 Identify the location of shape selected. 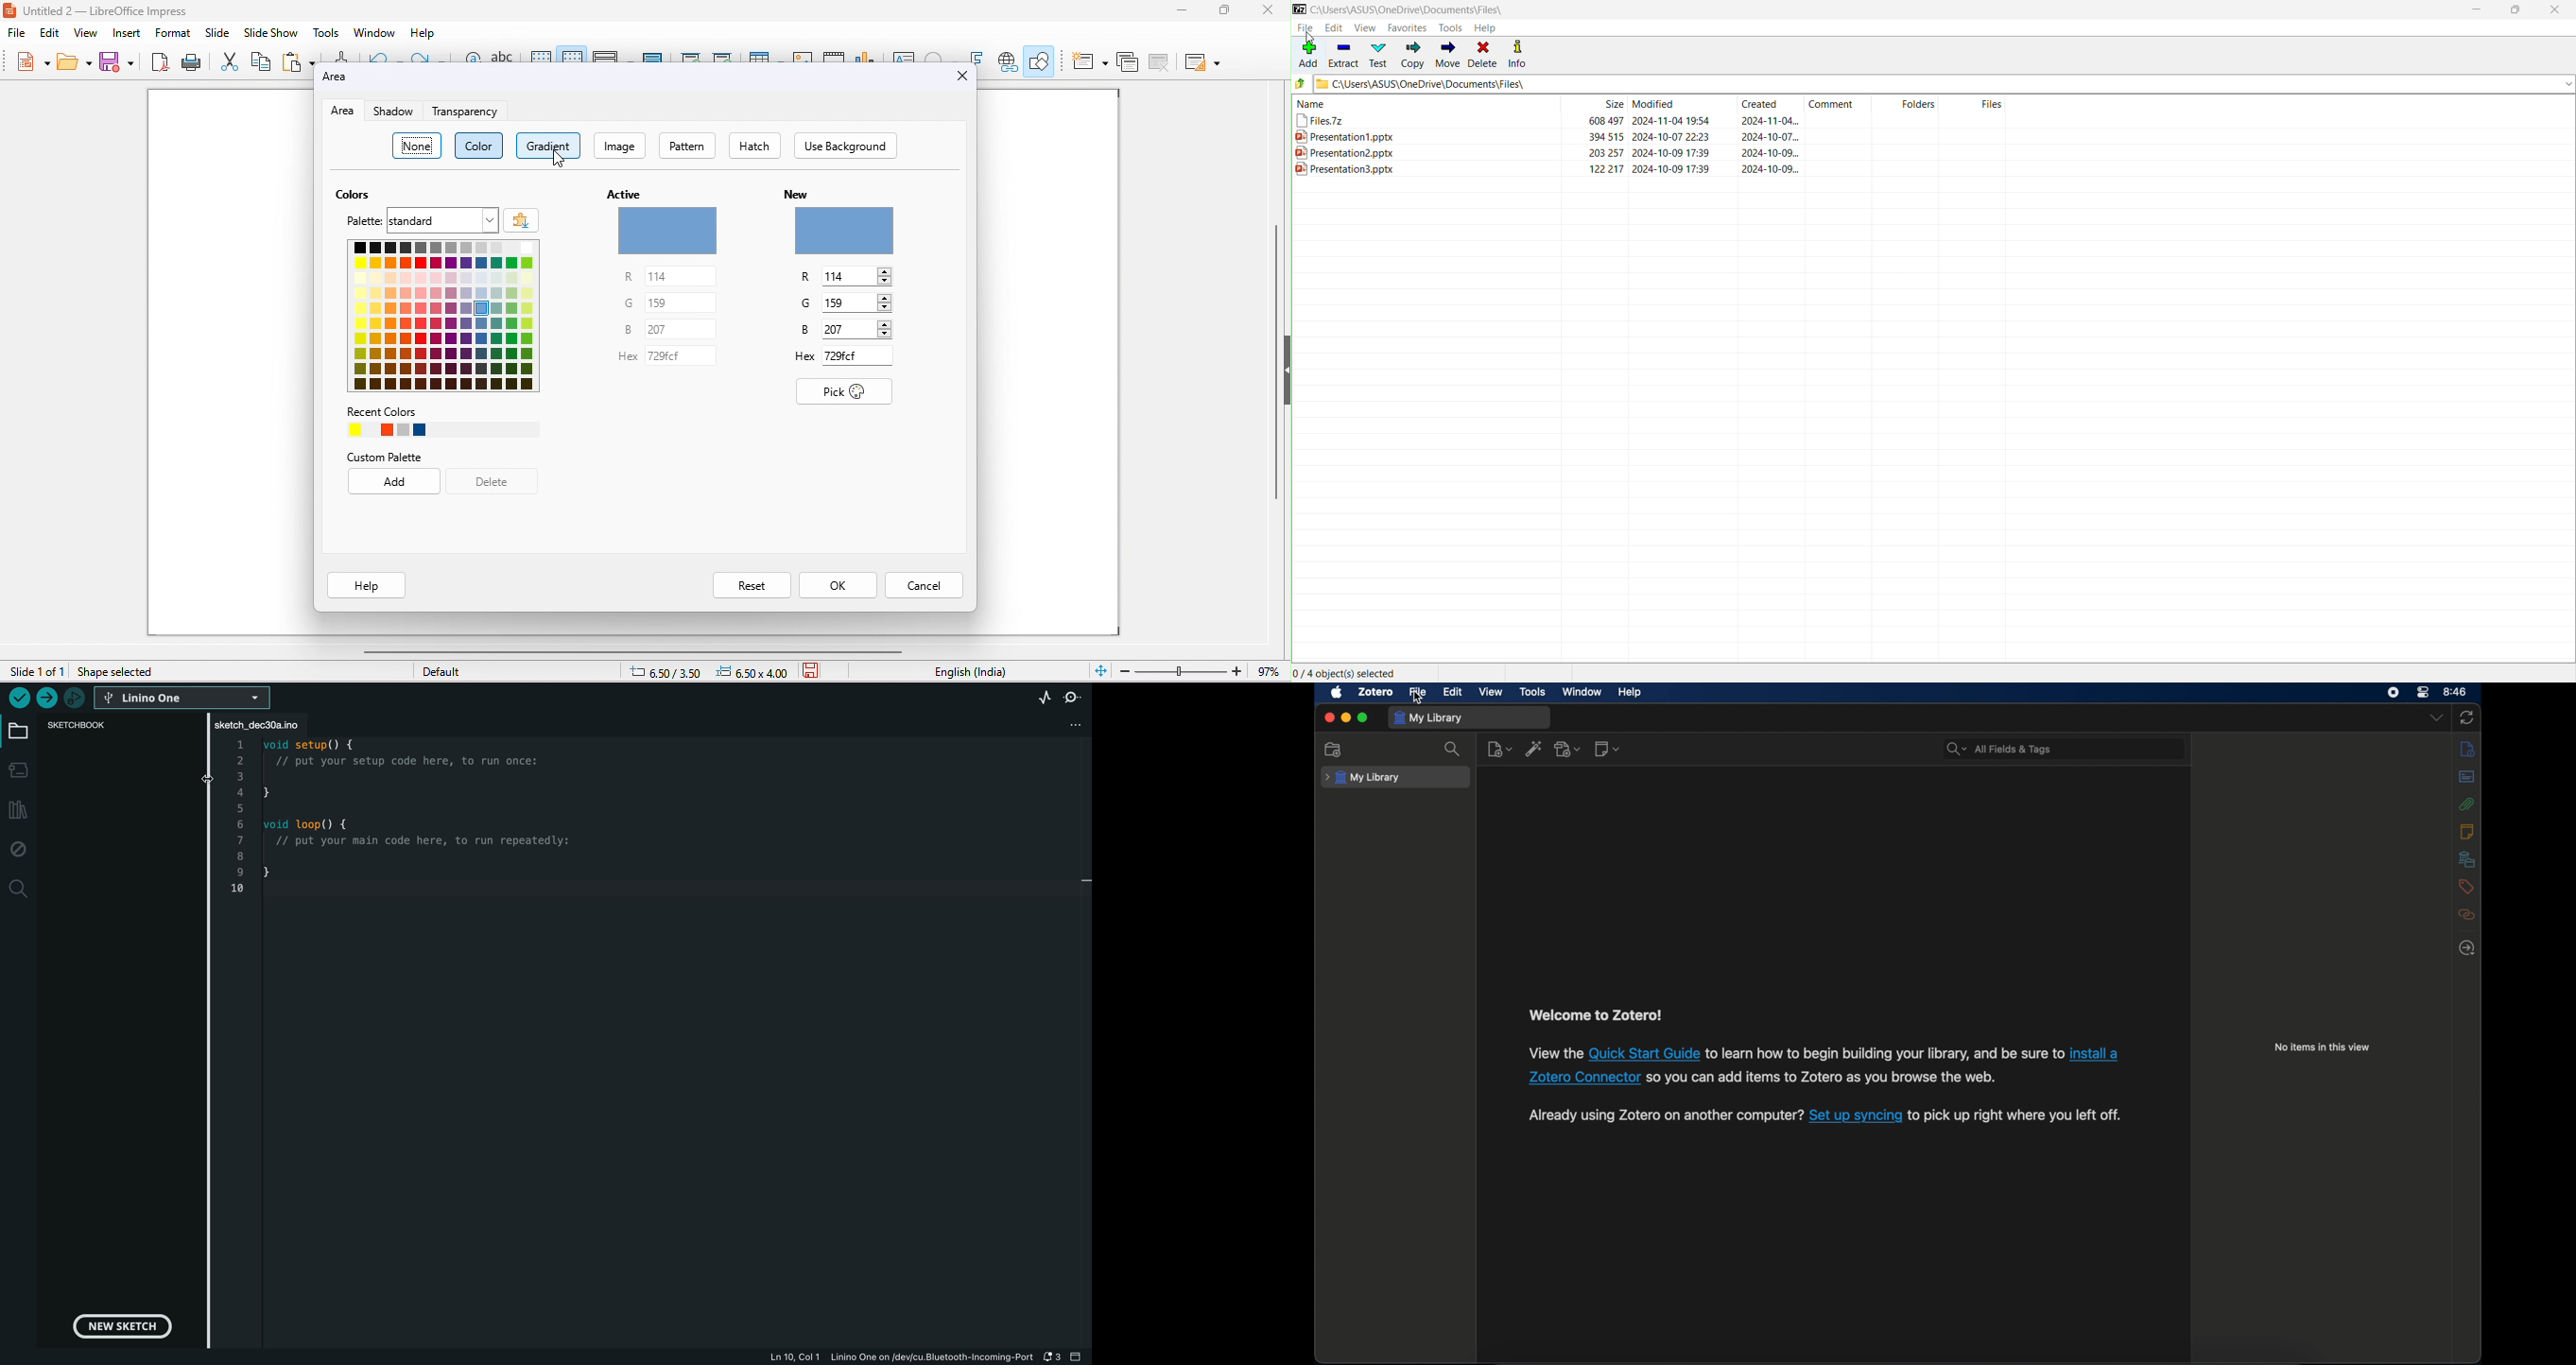
(126, 672).